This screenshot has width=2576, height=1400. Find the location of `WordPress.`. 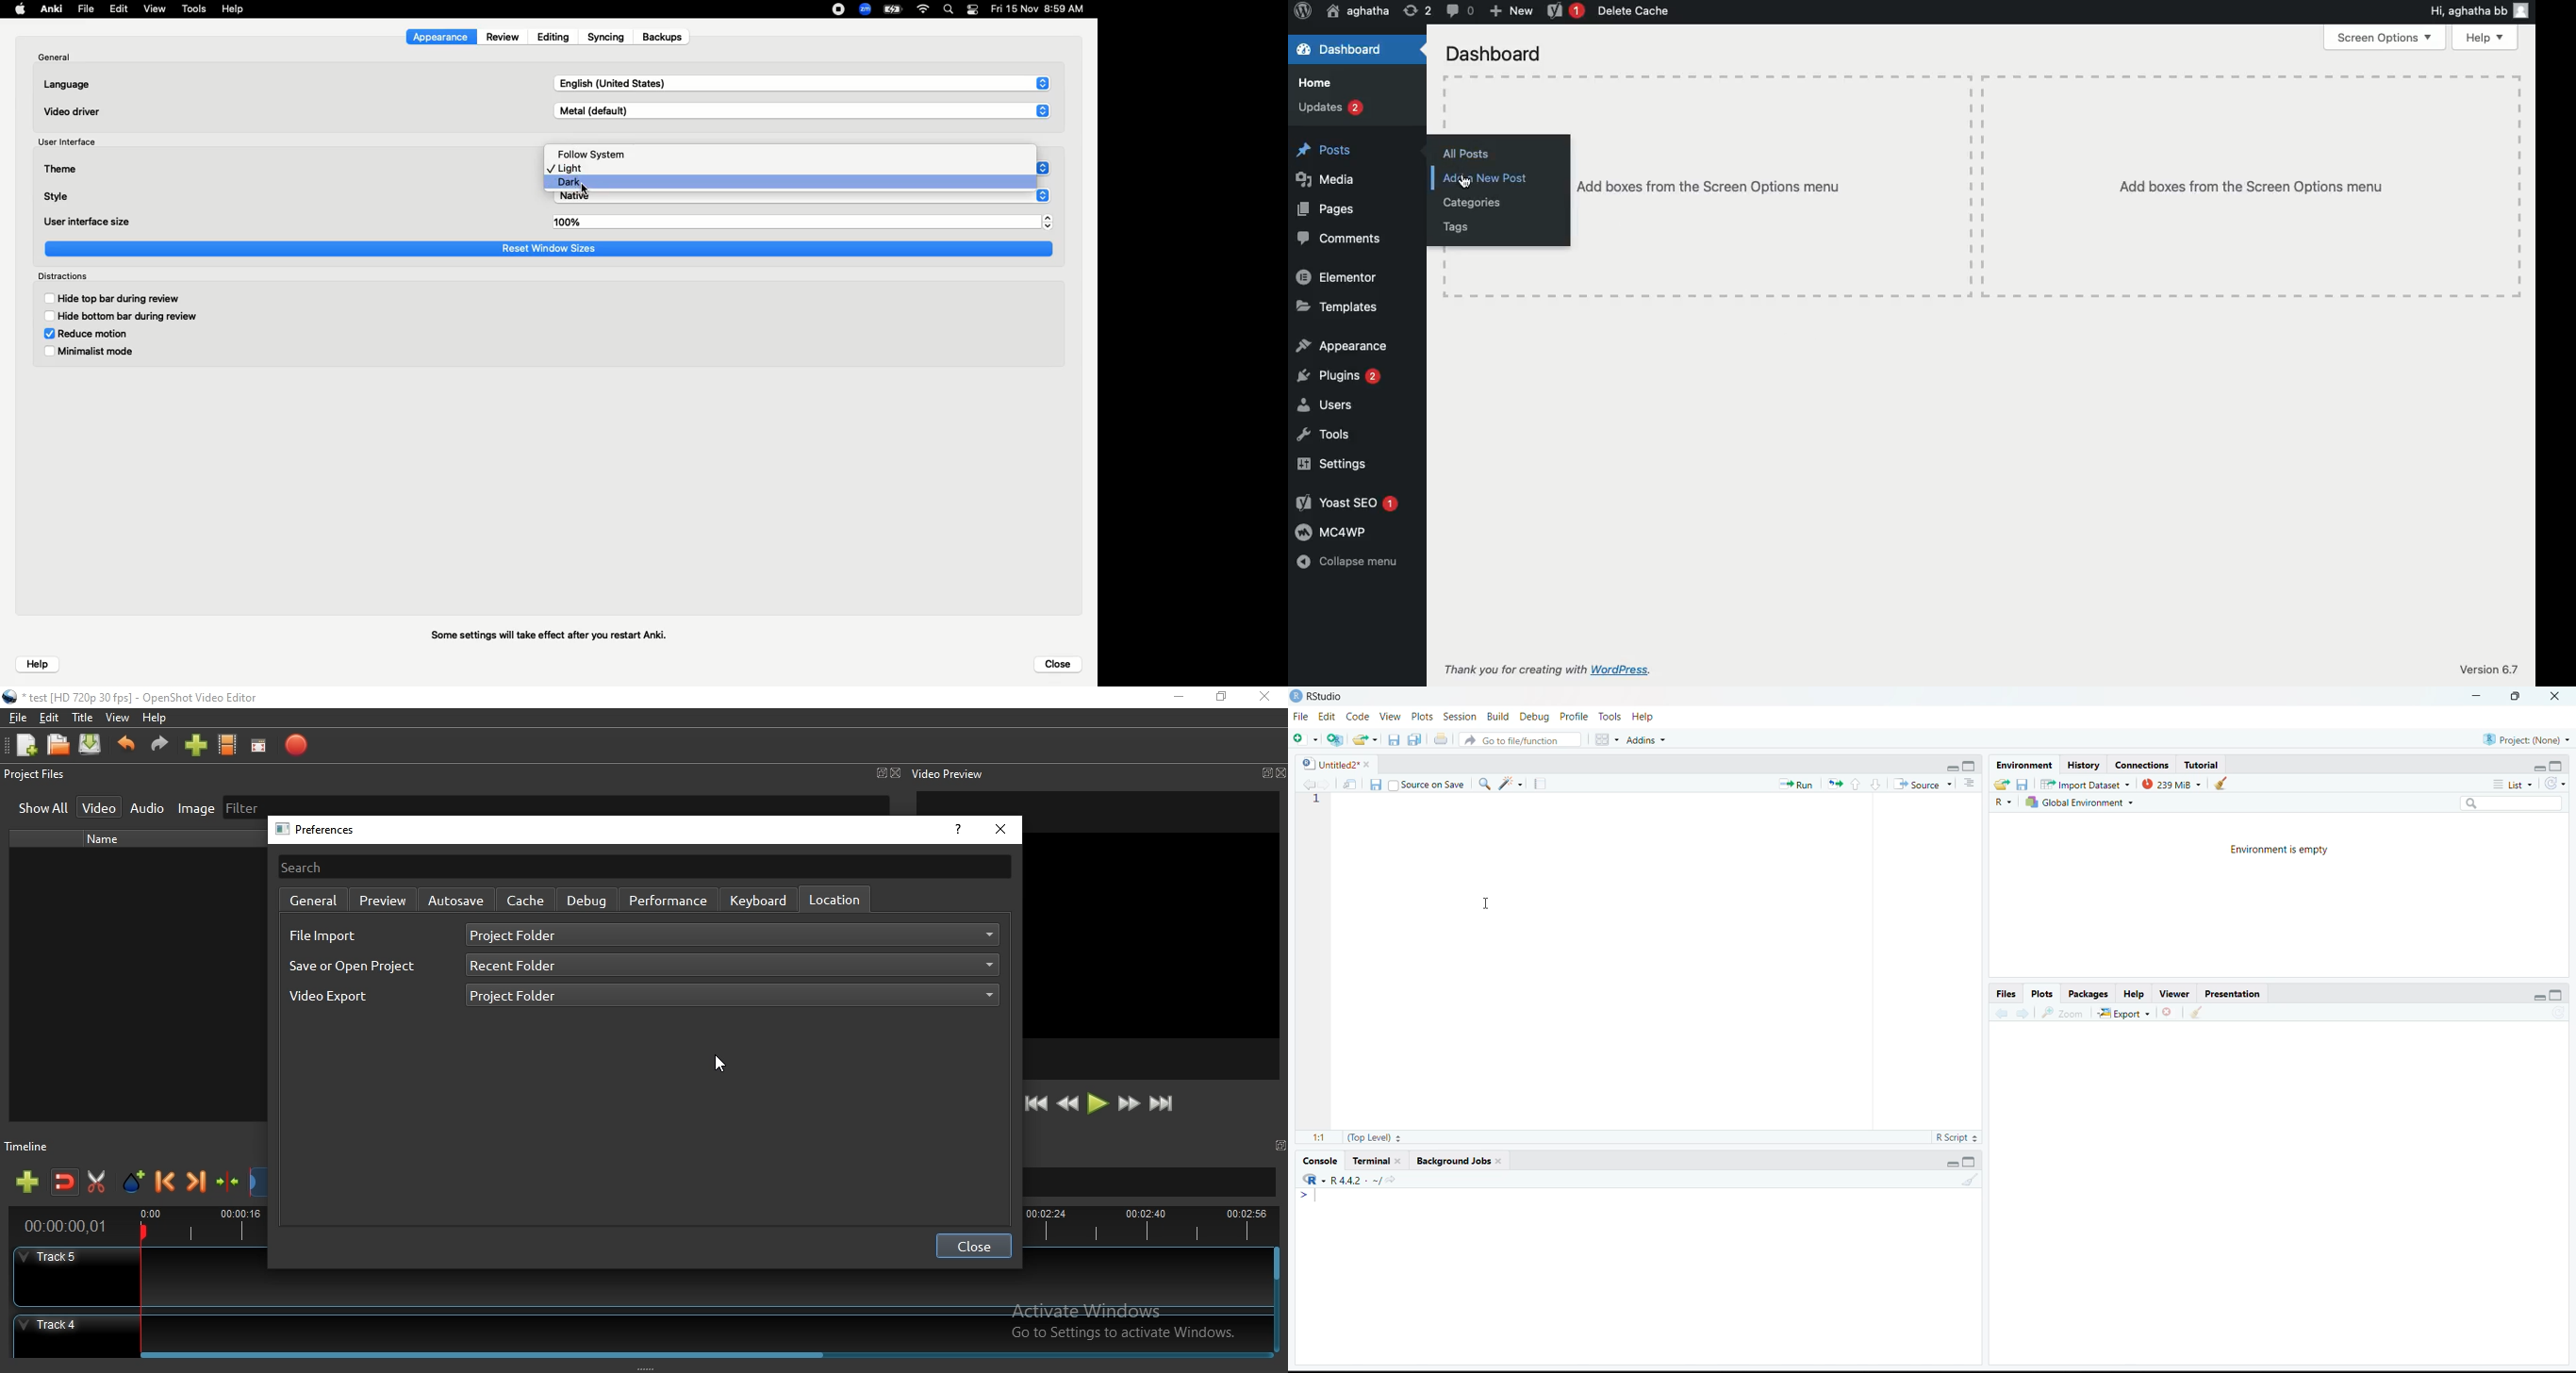

WordPress. is located at coordinates (1623, 672).